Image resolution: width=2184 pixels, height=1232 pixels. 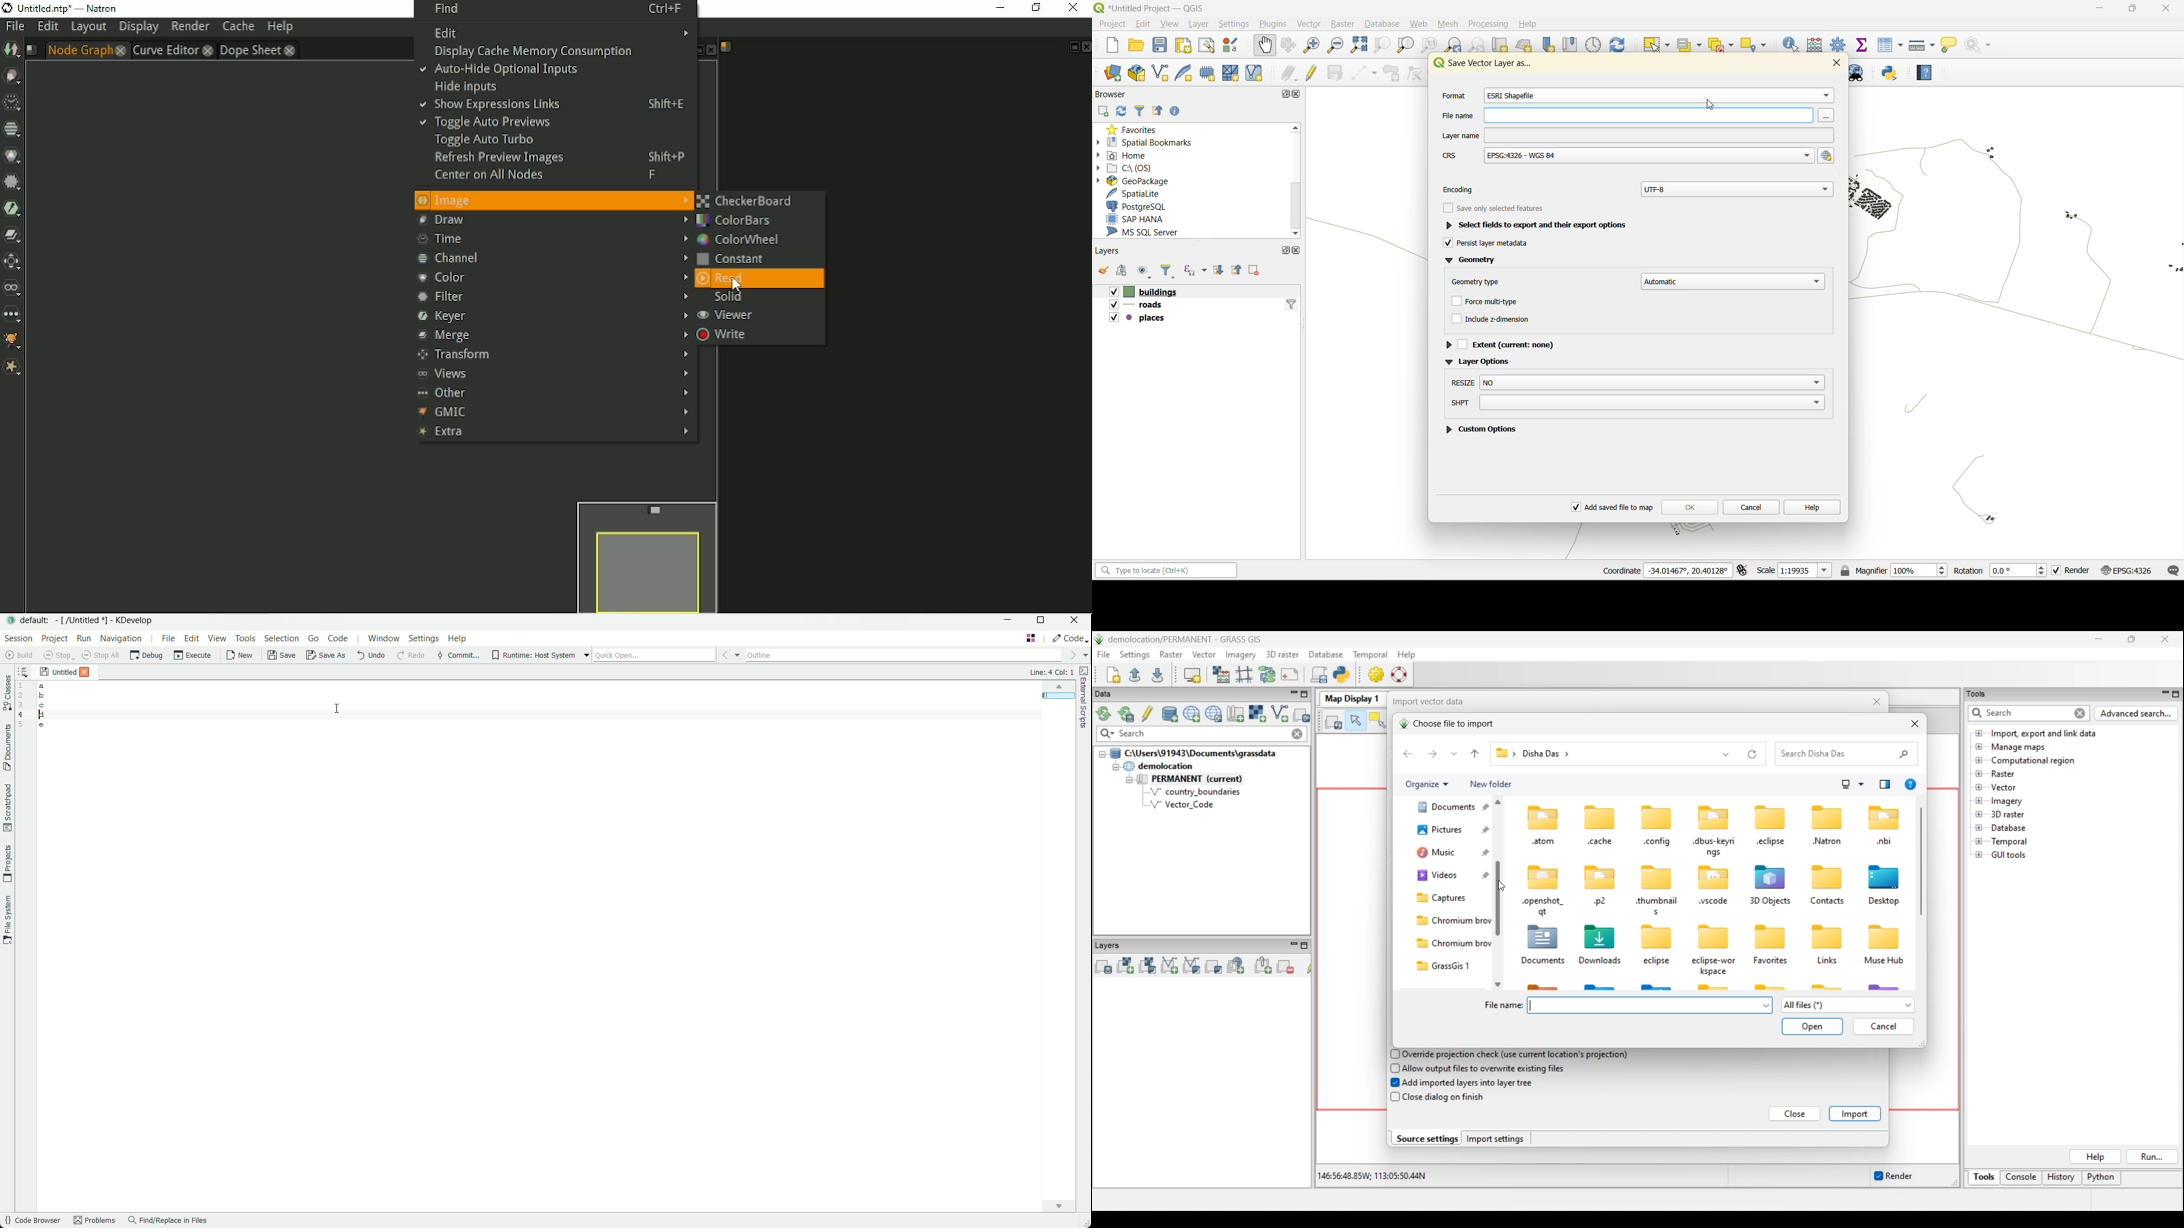 What do you see at coordinates (1105, 110) in the screenshot?
I see `add` at bounding box center [1105, 110].